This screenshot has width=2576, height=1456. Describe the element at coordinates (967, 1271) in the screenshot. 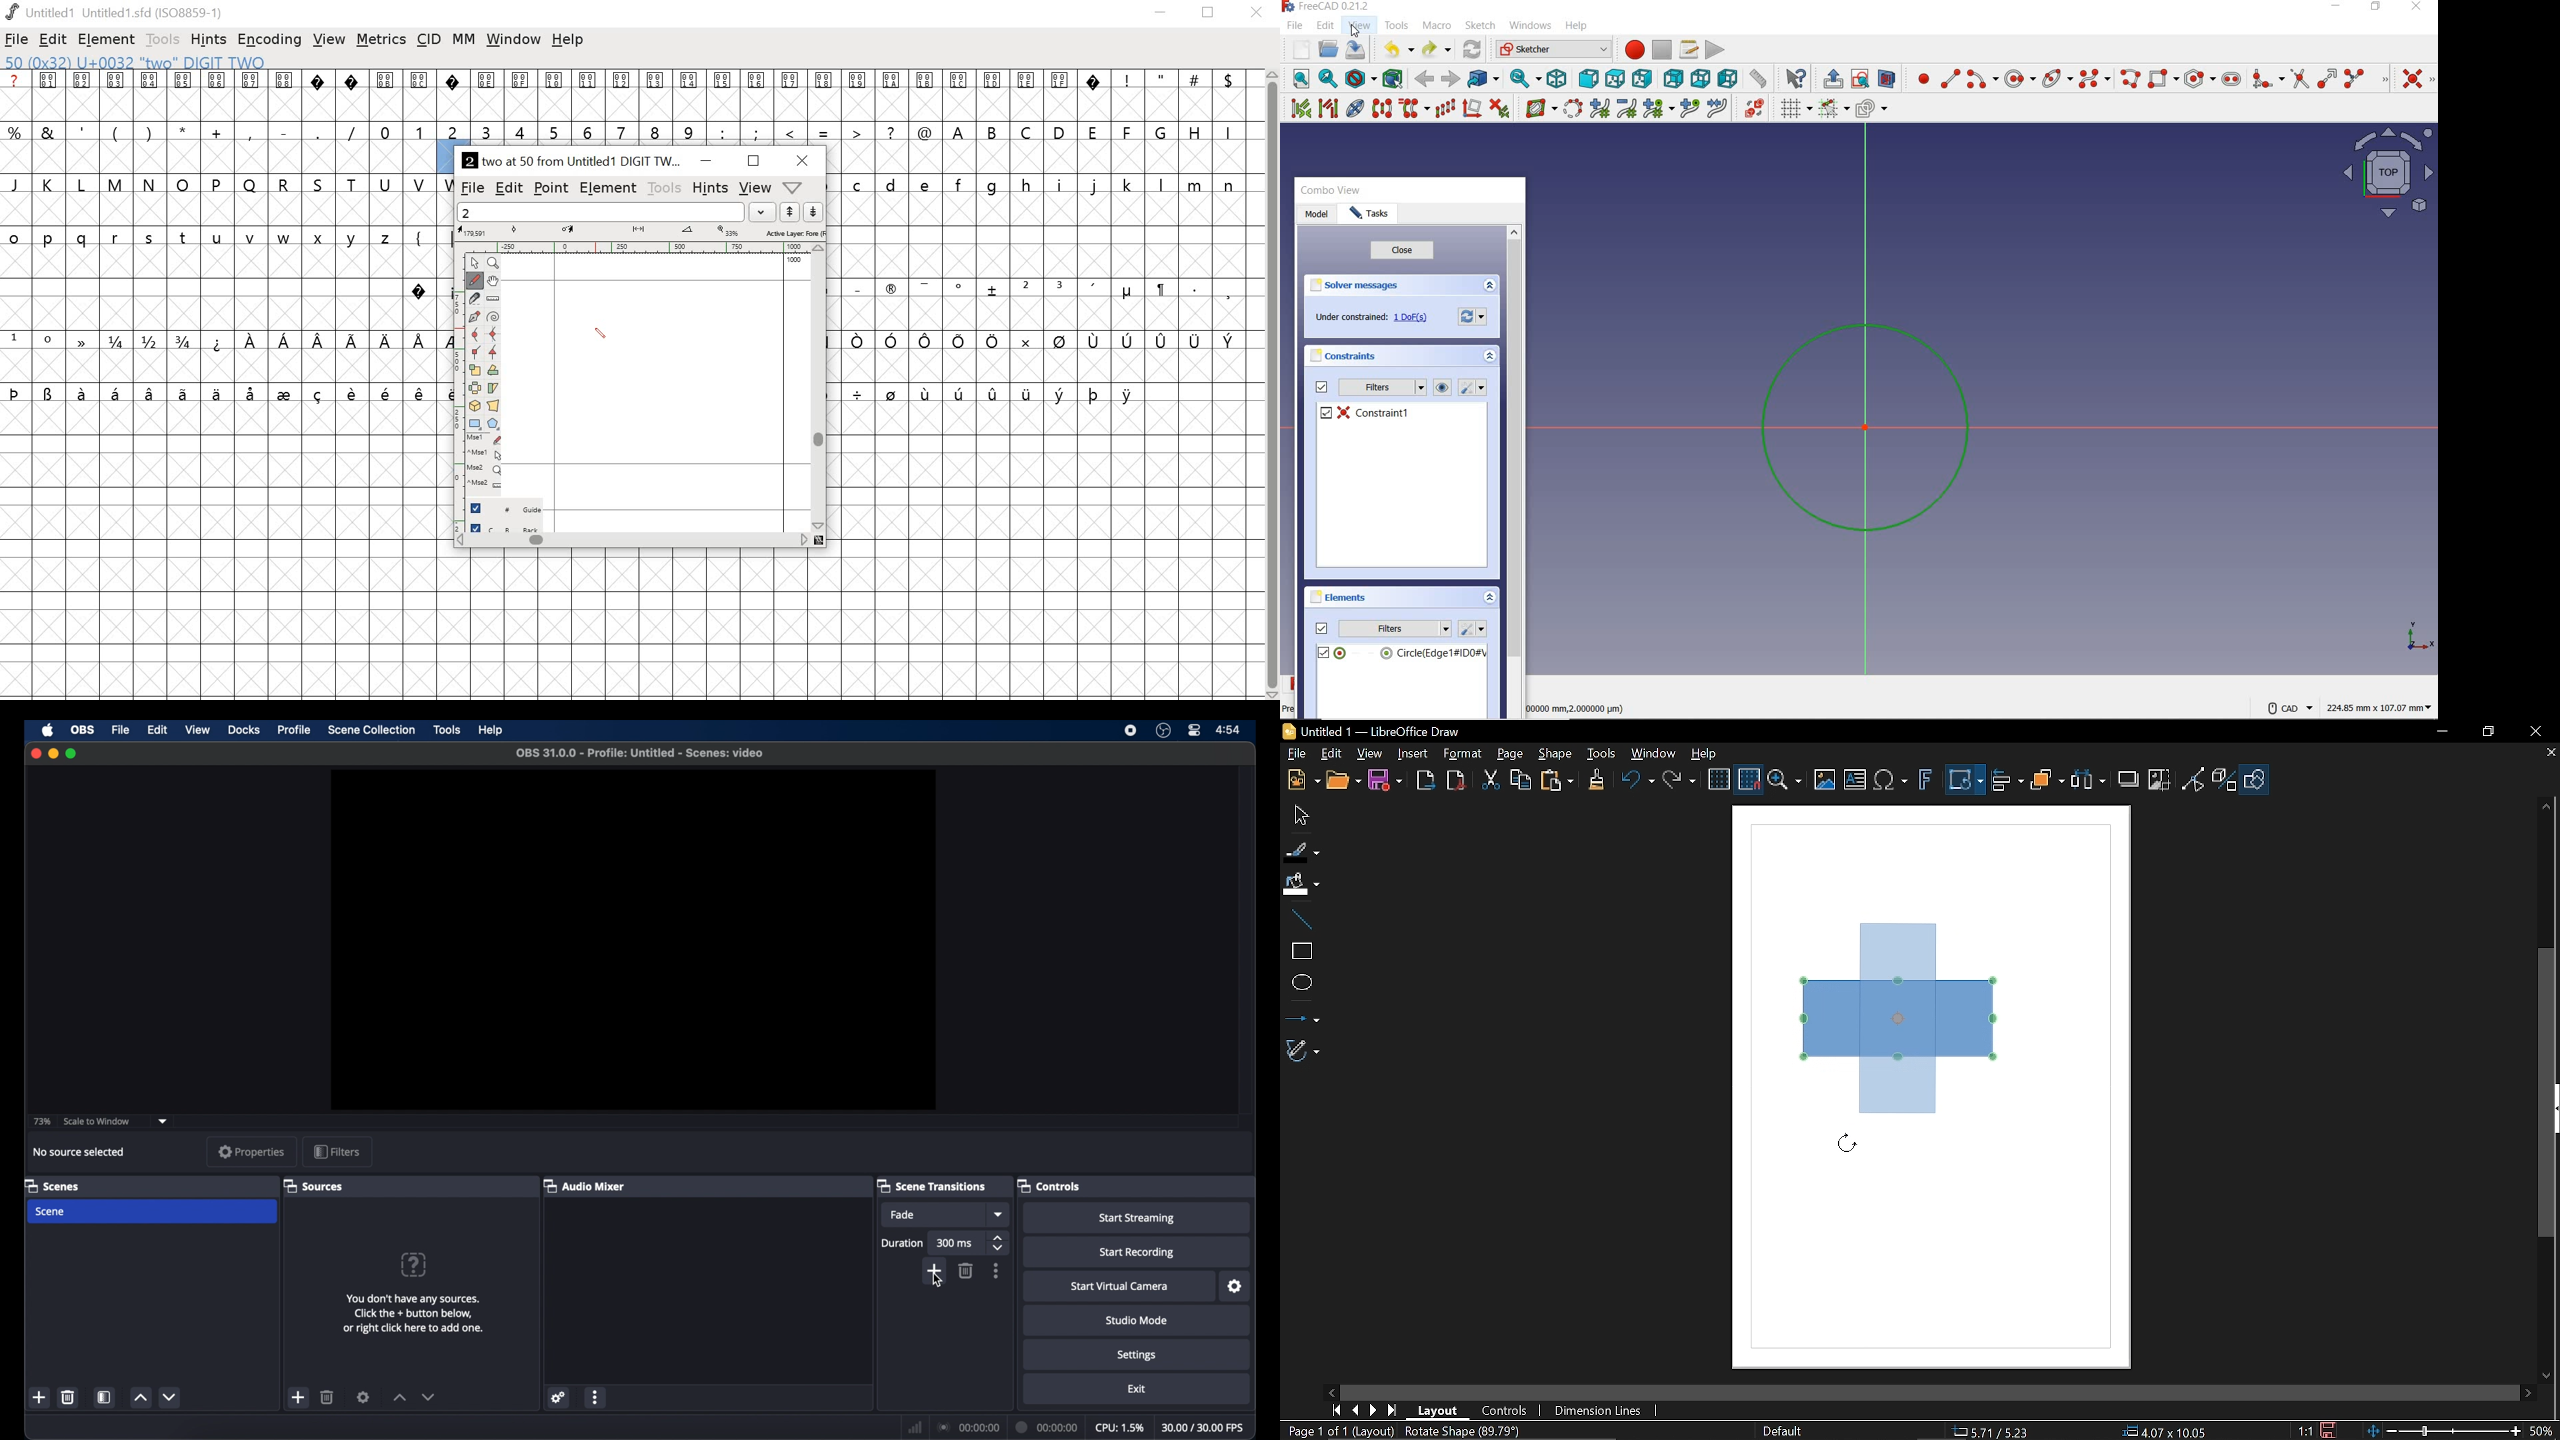

I see `delete` at that location.